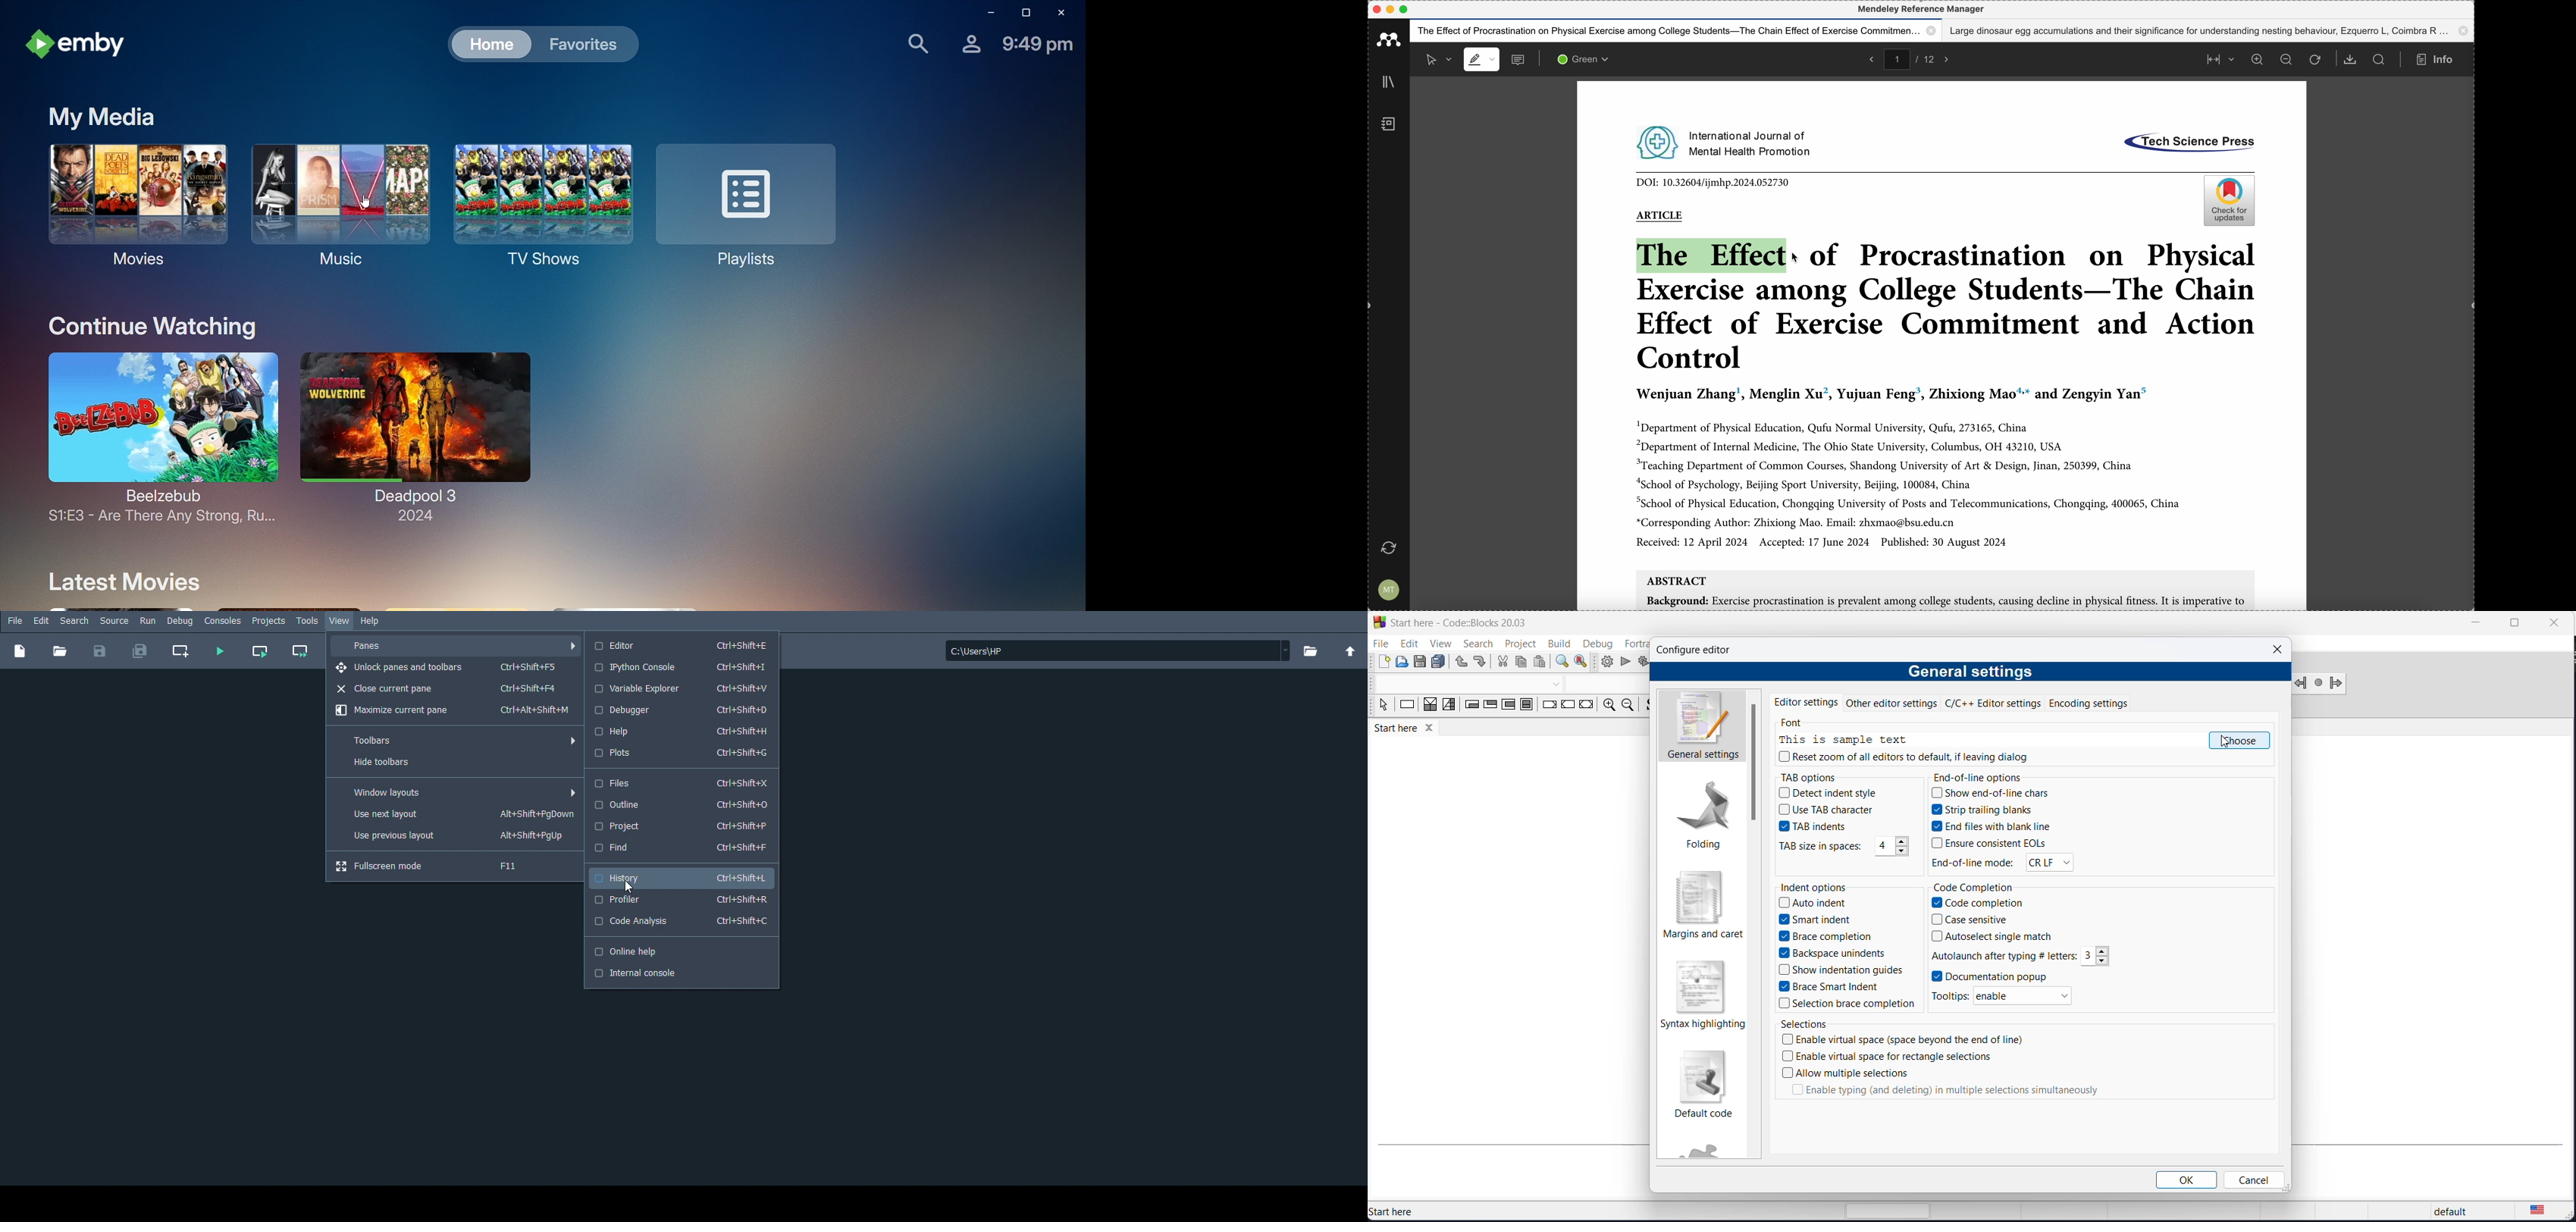 The image size is (2576, 1232). I want to click on increment , so click(2105, 951).